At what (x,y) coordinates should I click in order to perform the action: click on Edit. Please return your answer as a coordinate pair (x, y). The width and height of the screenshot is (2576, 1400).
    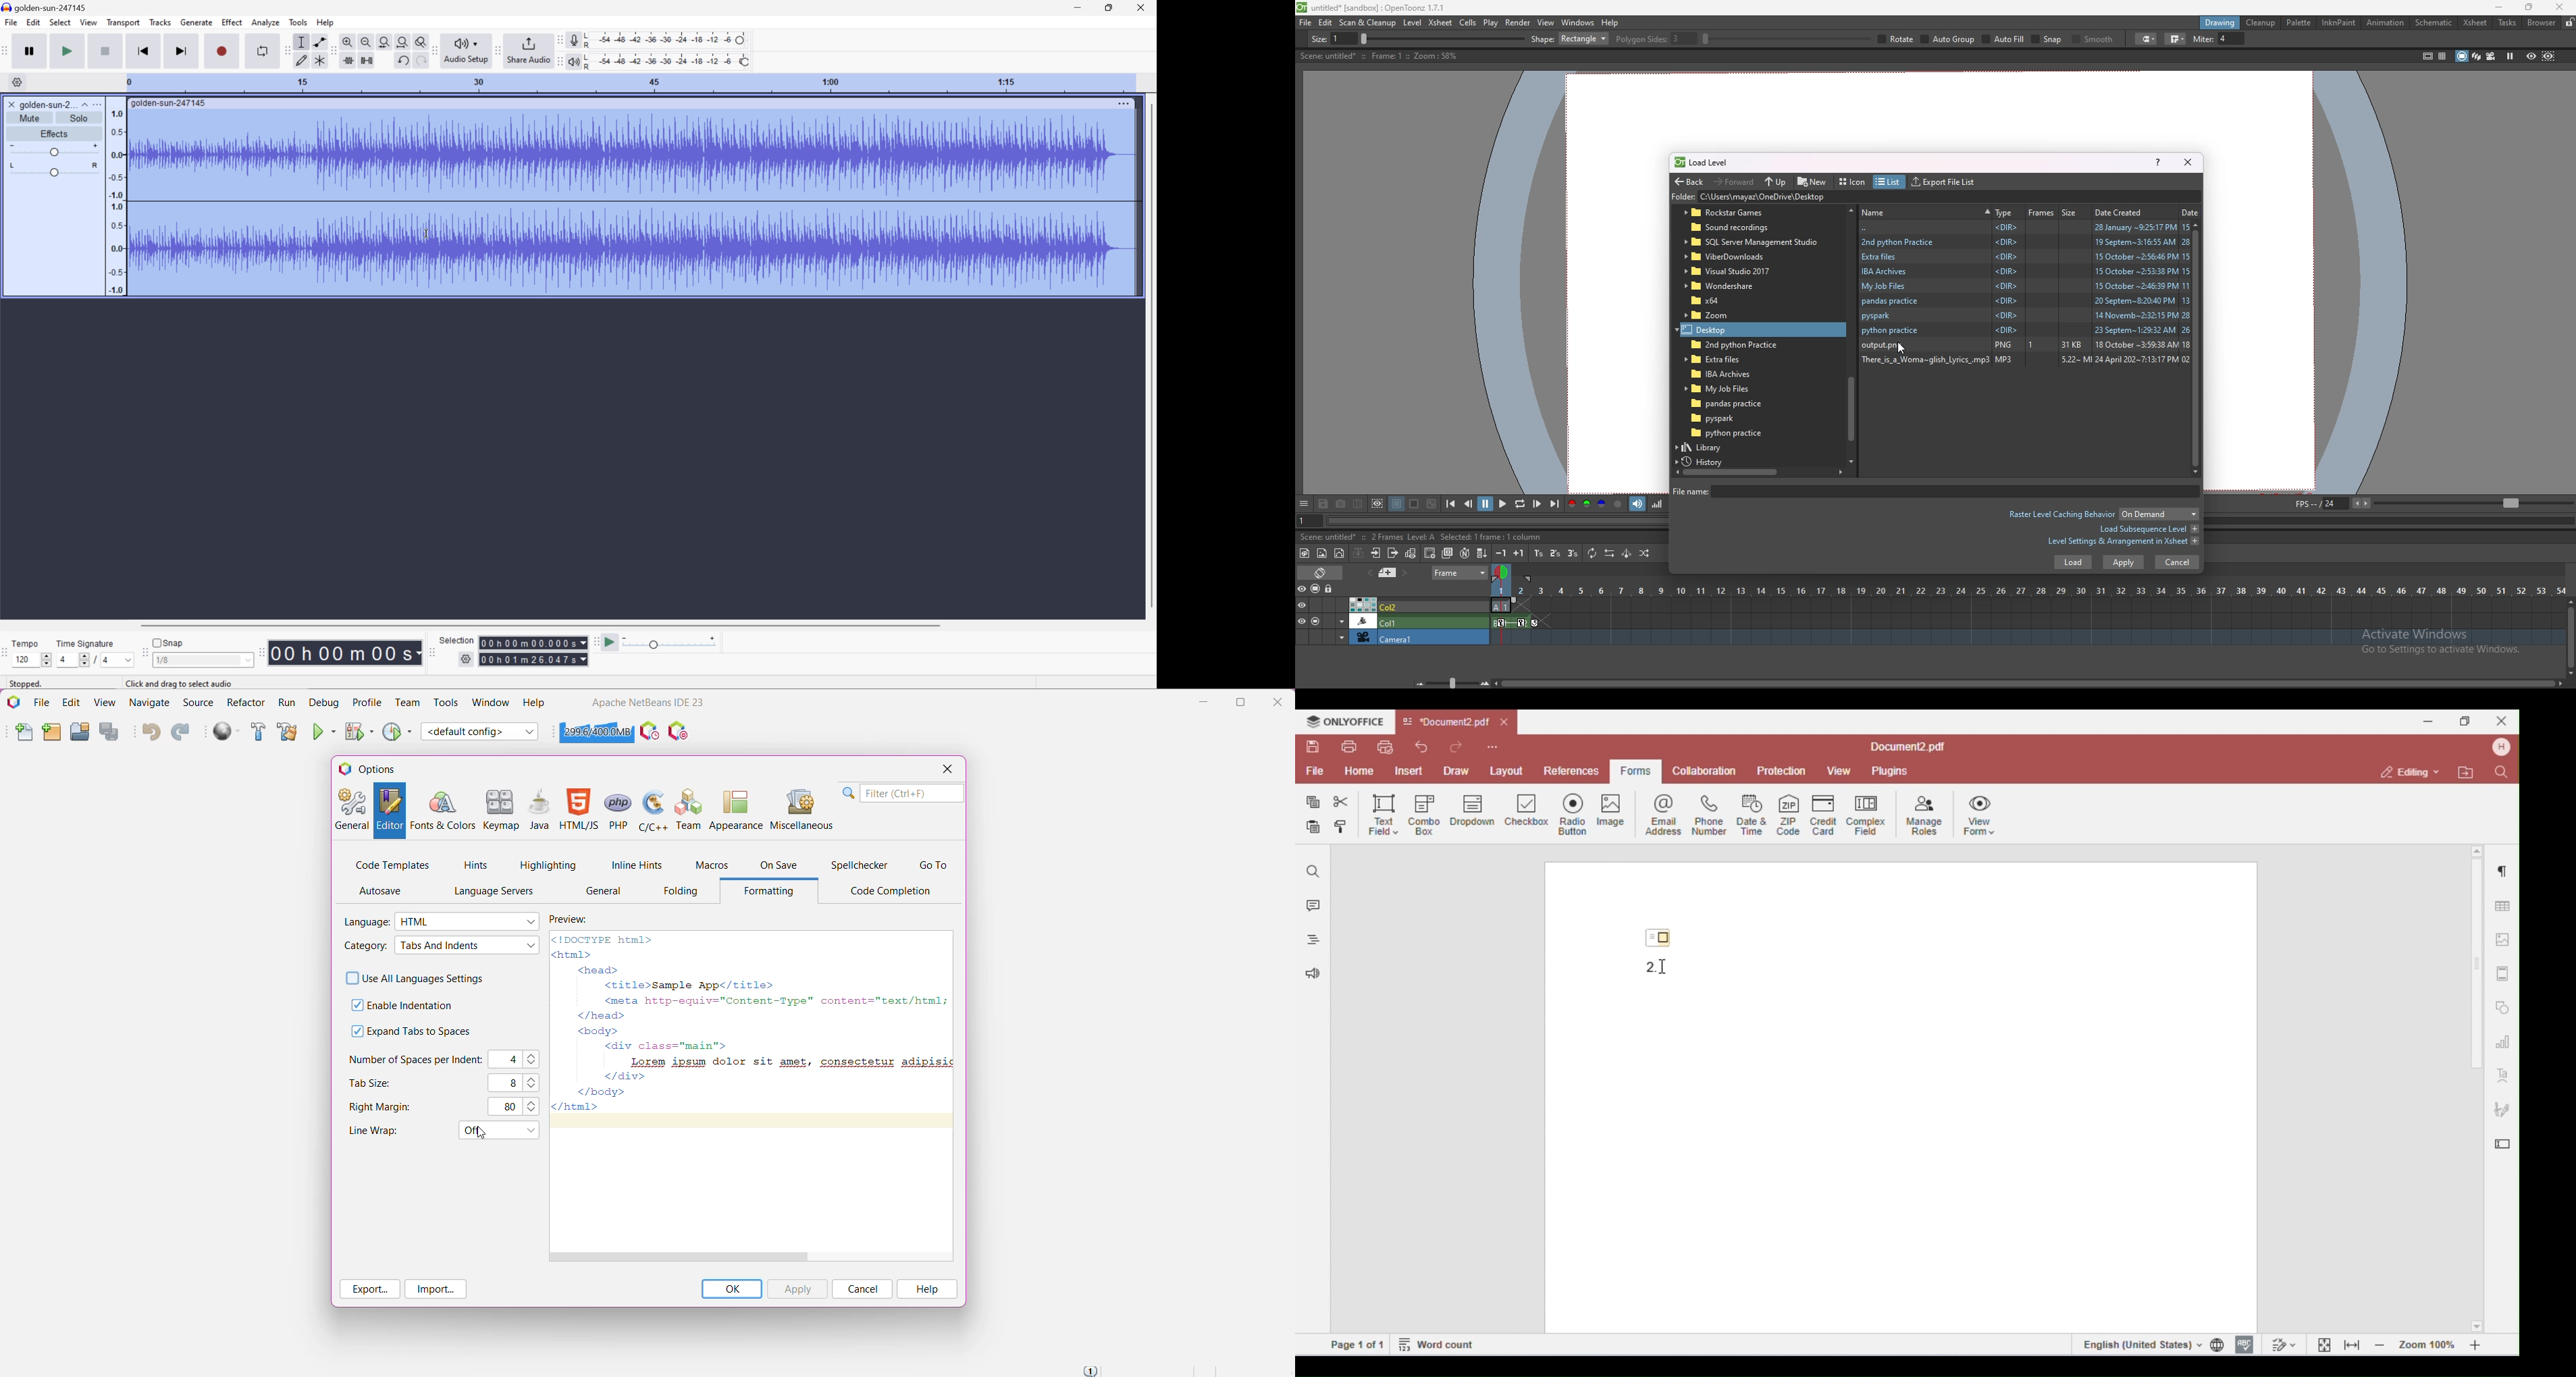
    Looking at the image, I should click on (33, 22).